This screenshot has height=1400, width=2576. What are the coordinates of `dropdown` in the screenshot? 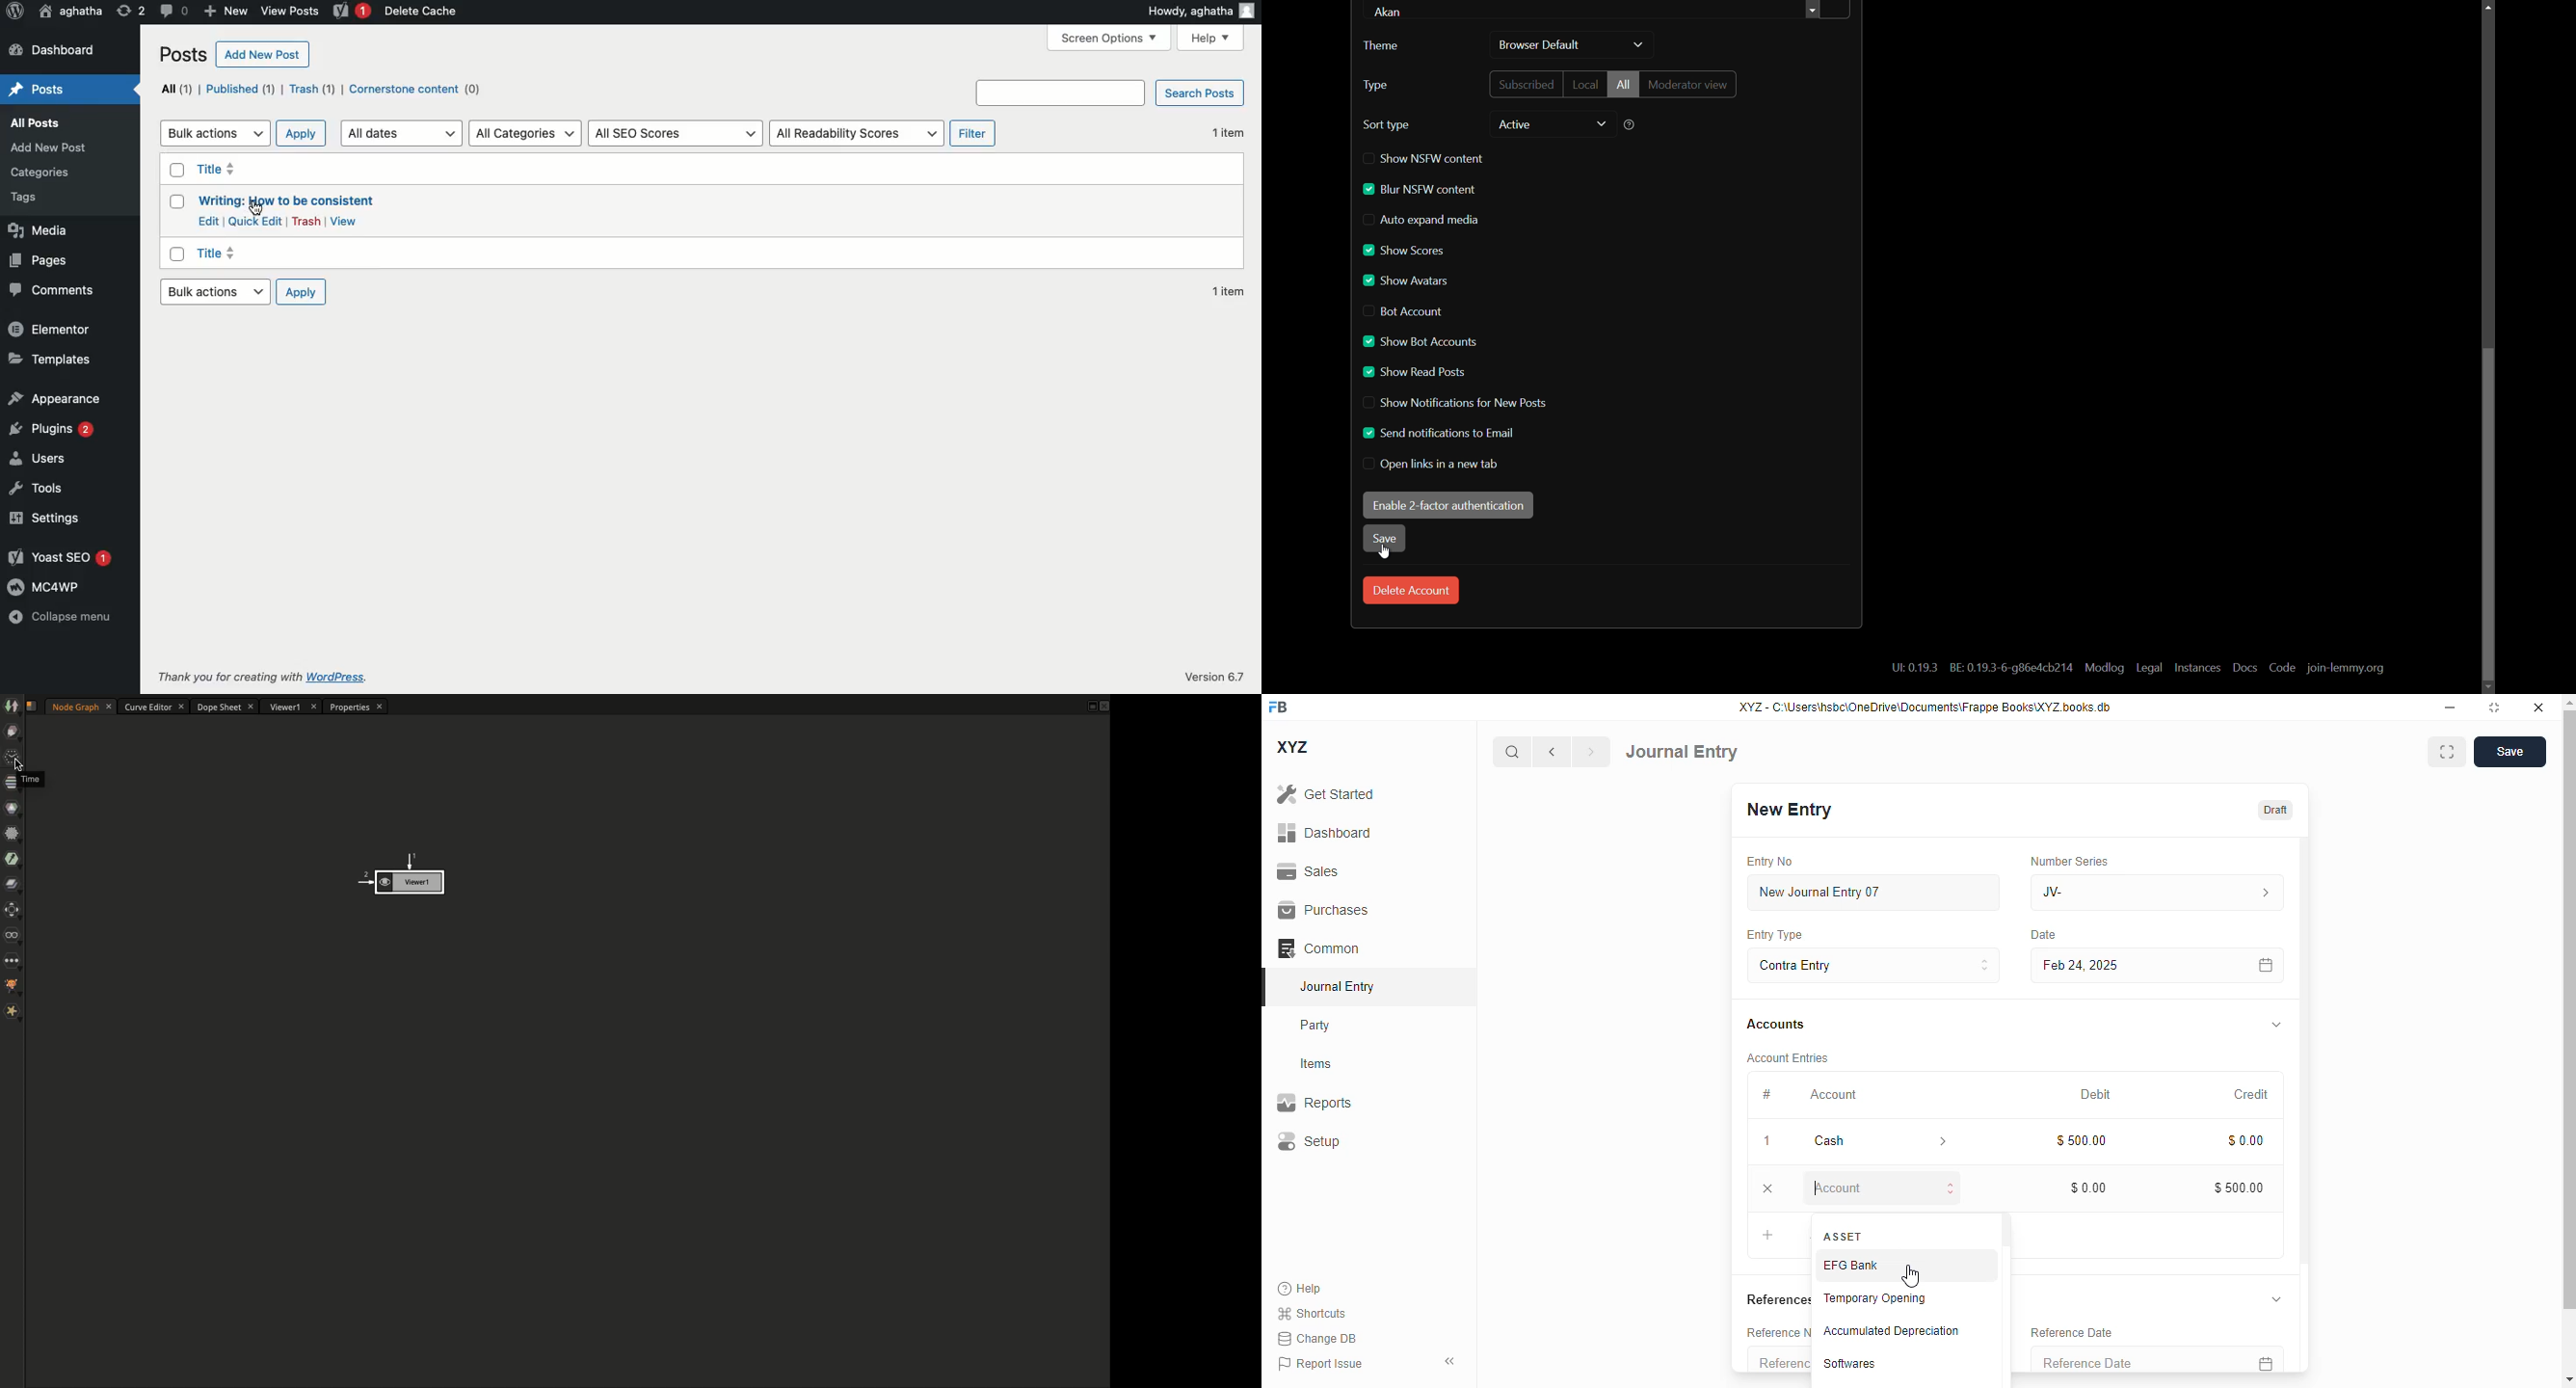 It's located at (1601, 125).